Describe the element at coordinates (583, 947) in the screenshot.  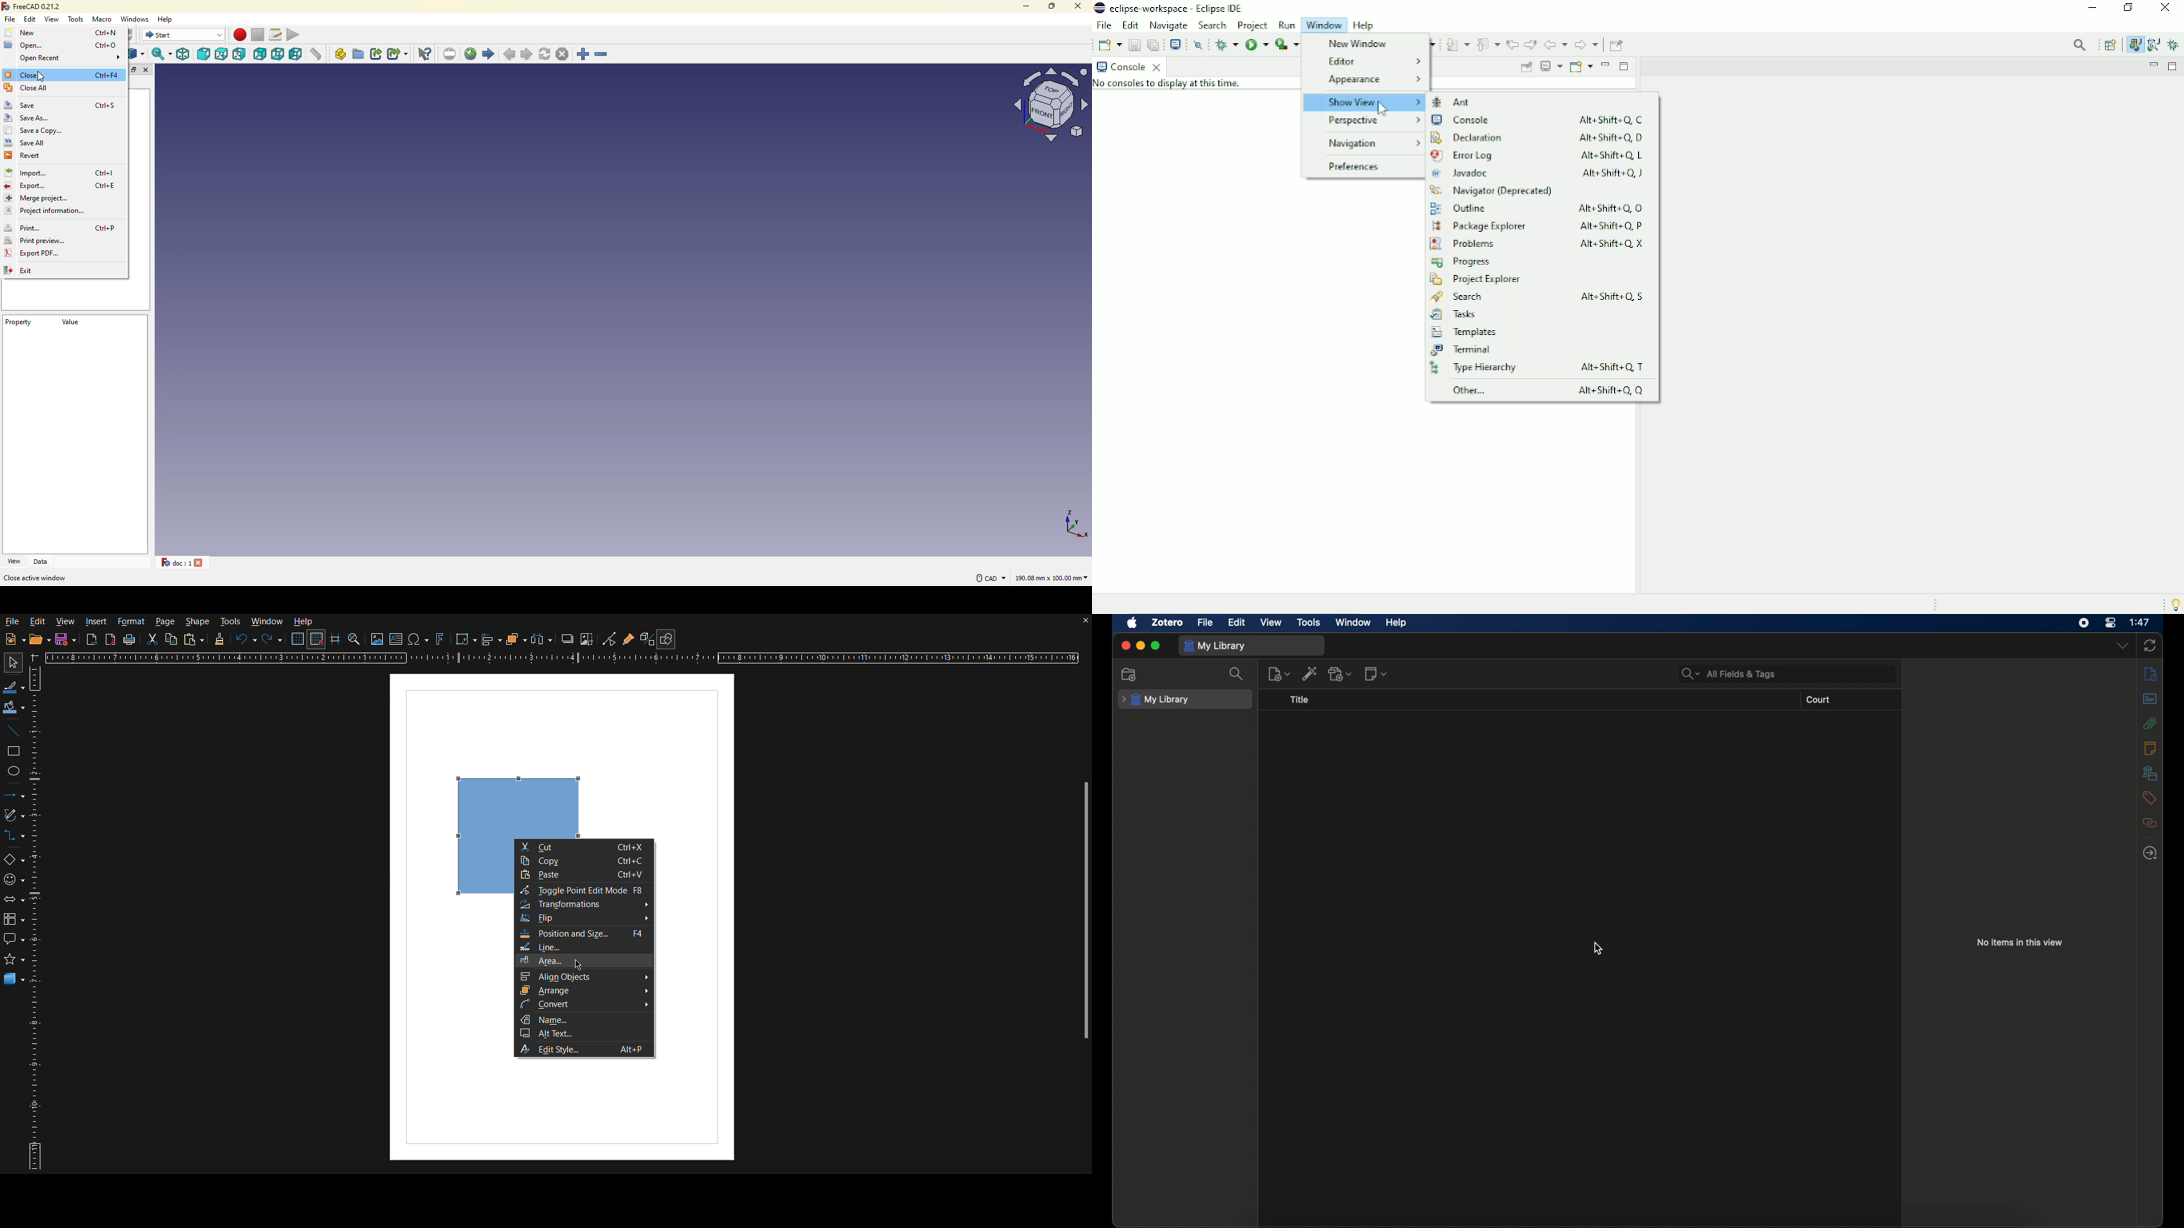
I see `Line` at that location.